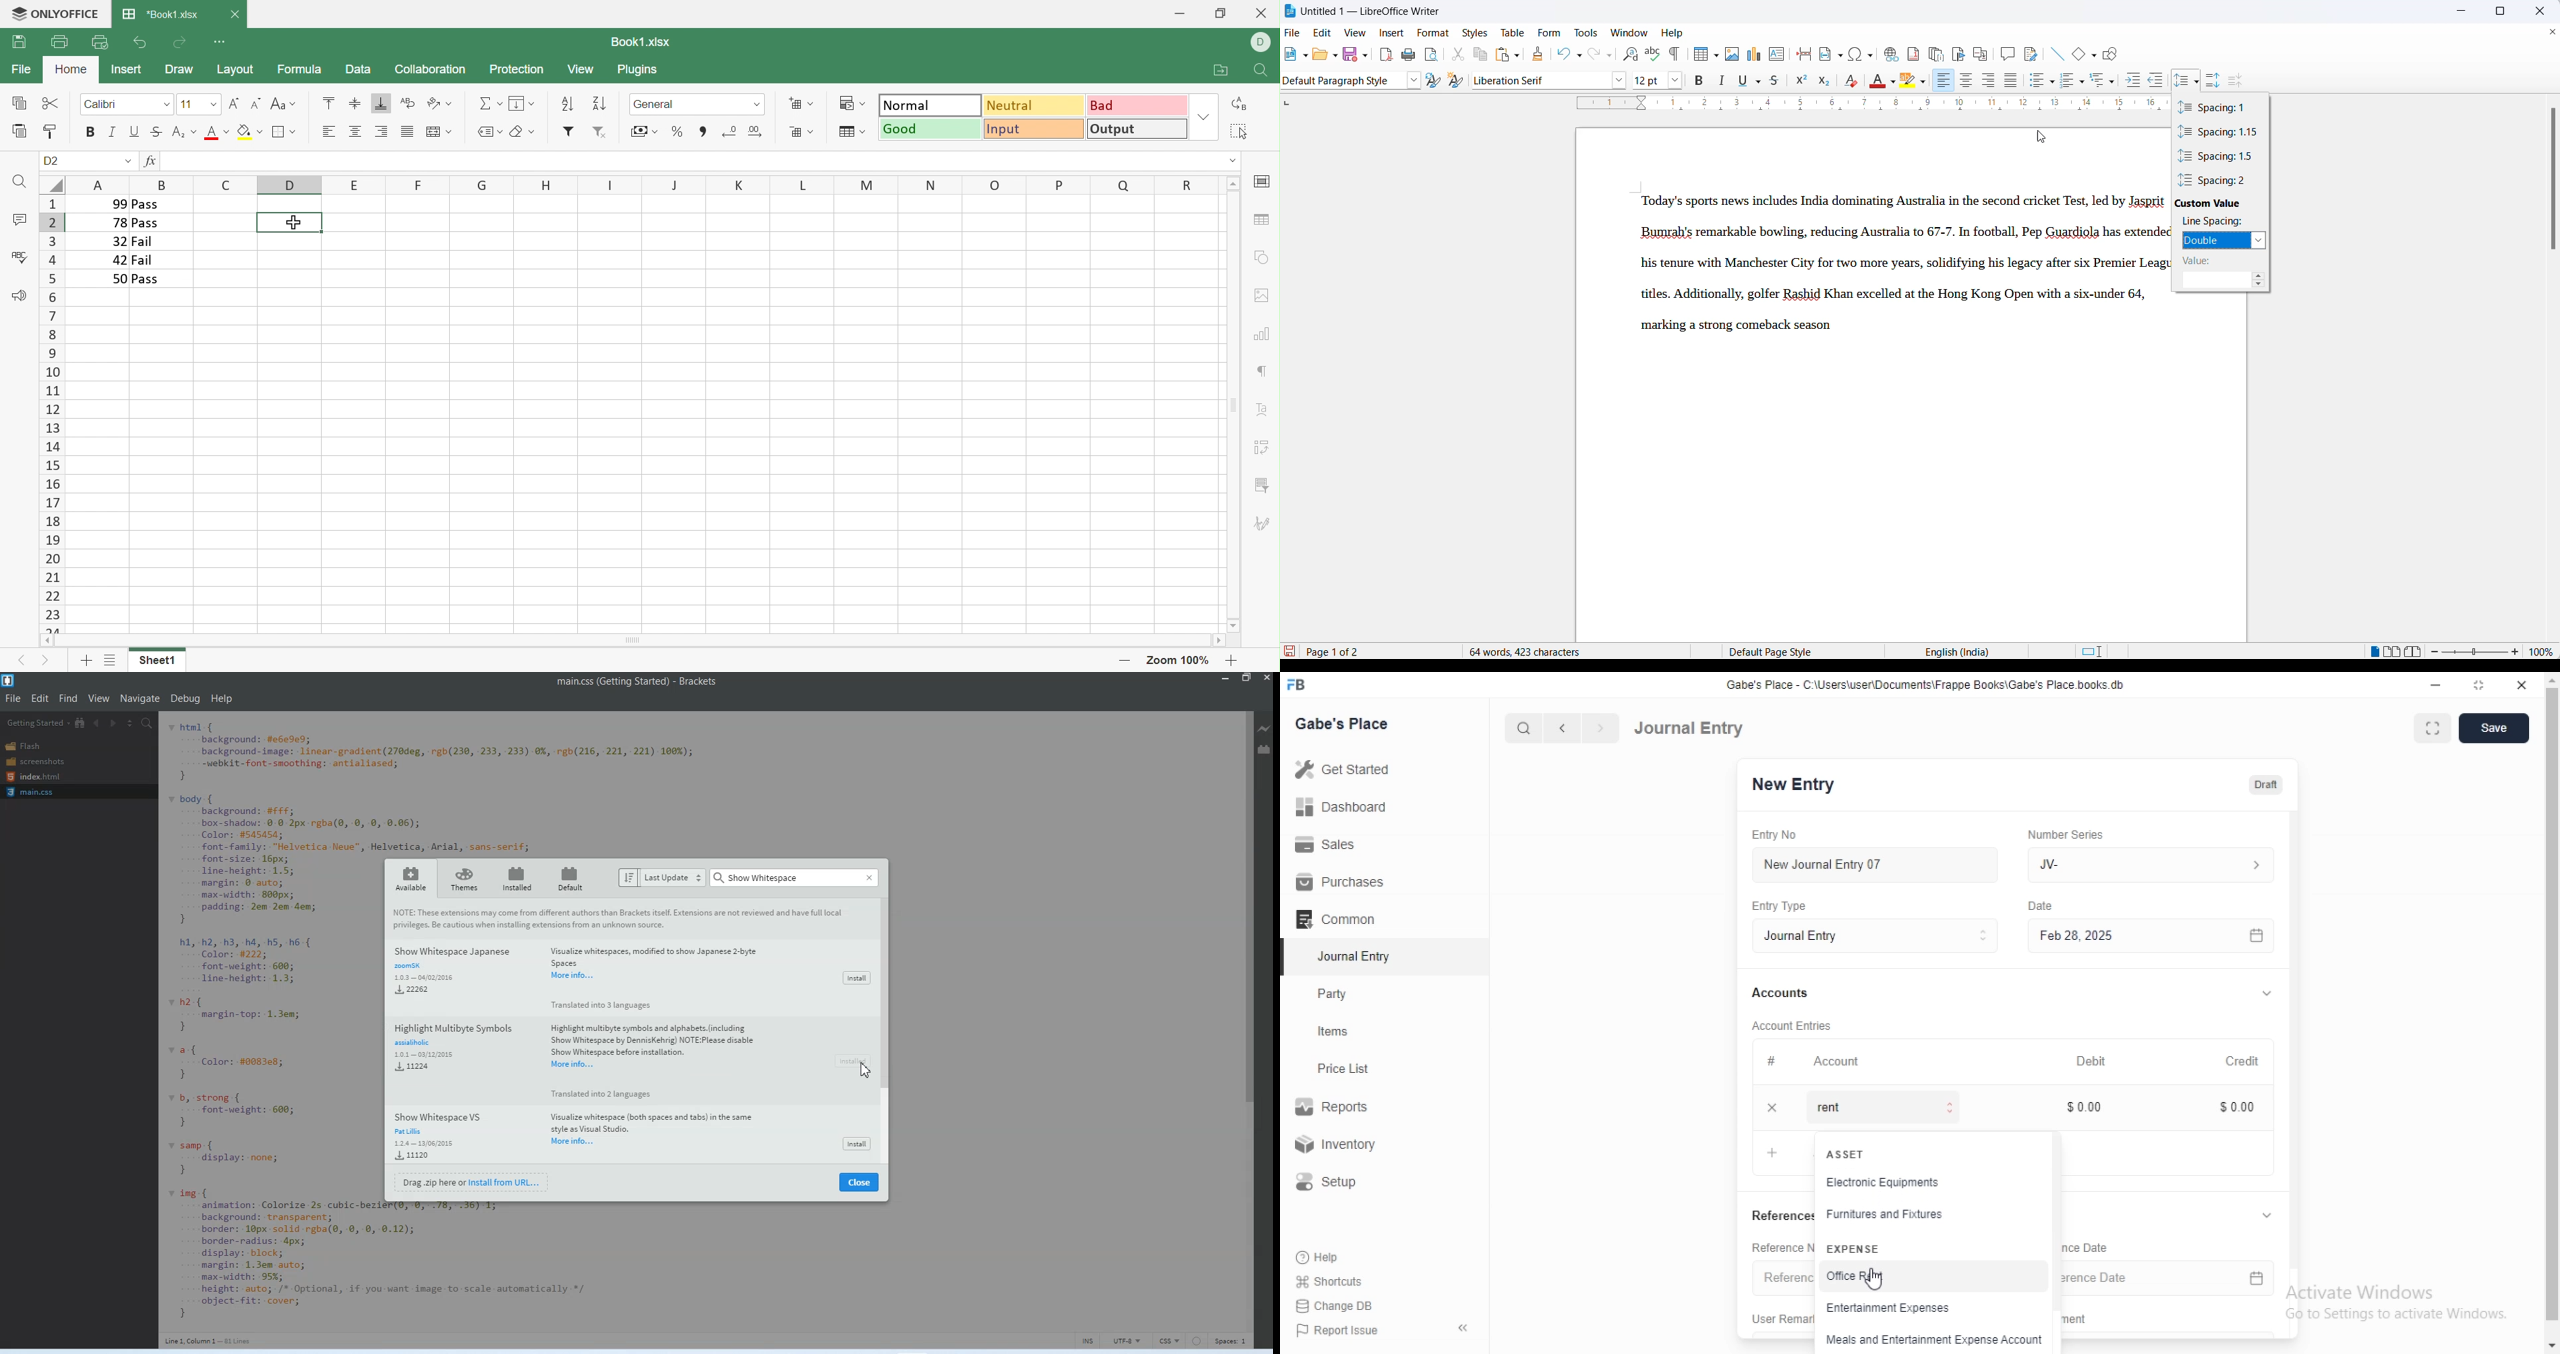  Describe the element at coordinates (677, 131) in the screenshot. I see `Percent style` at that location.